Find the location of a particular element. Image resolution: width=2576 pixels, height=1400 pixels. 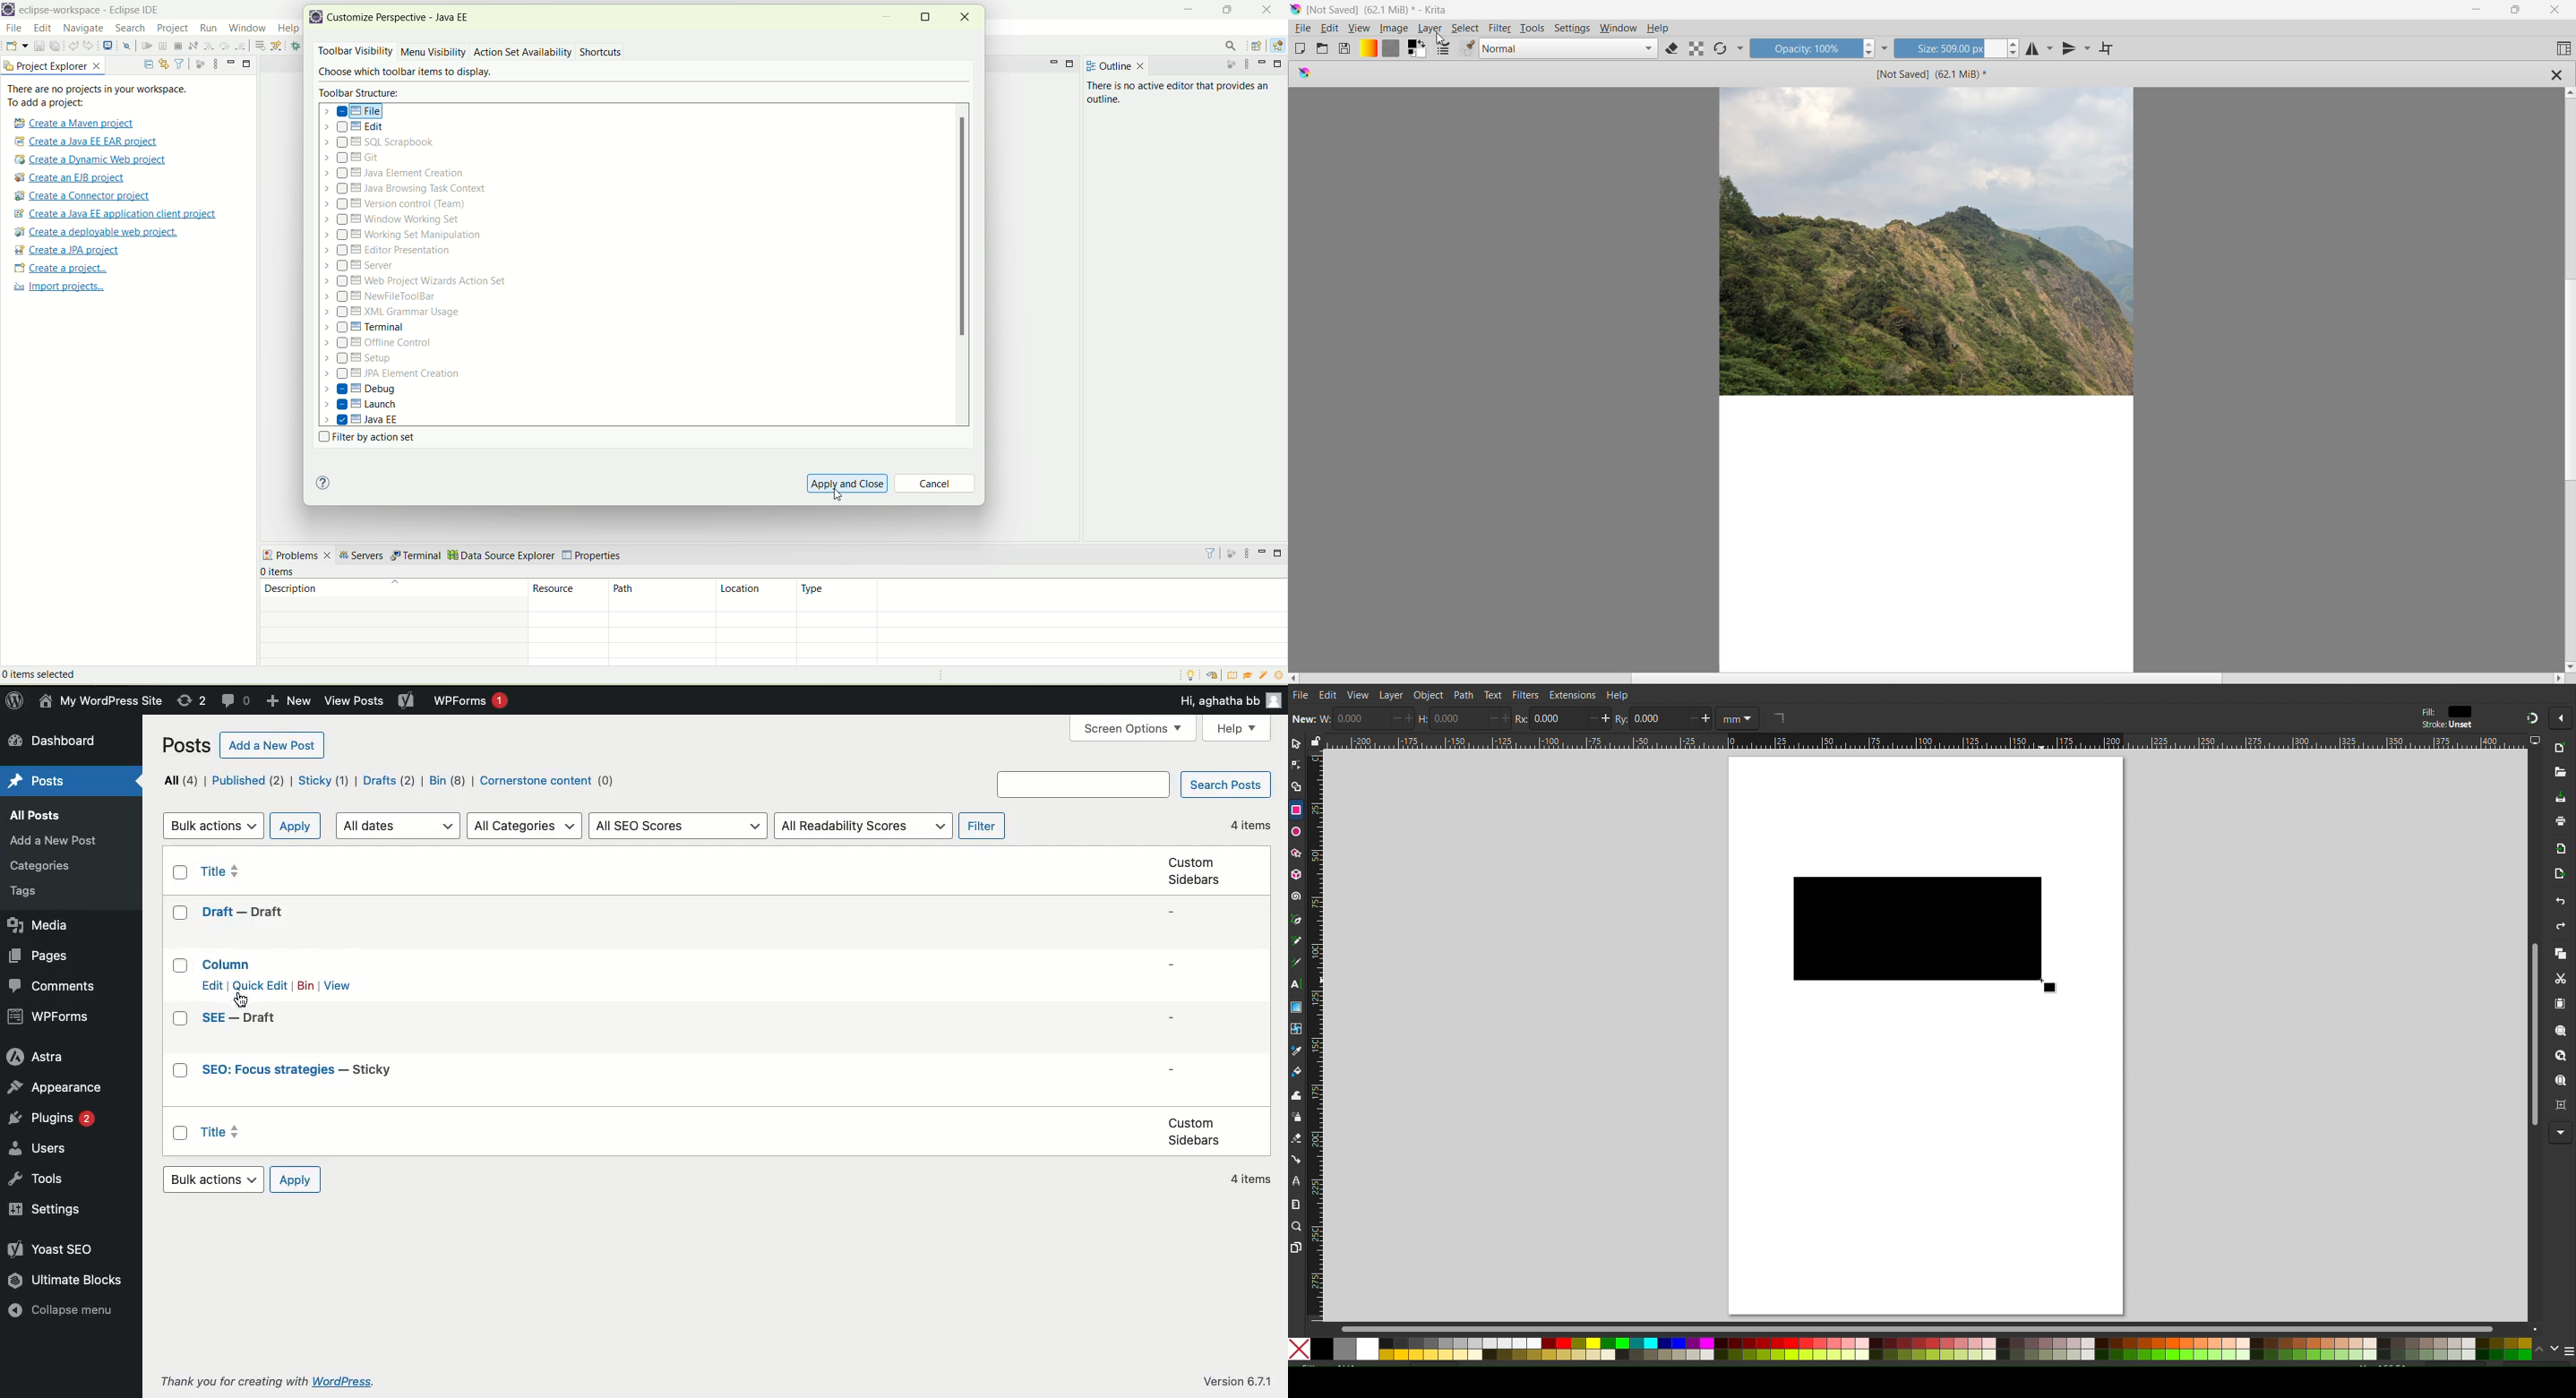

help is located at coordinates (323, 484).